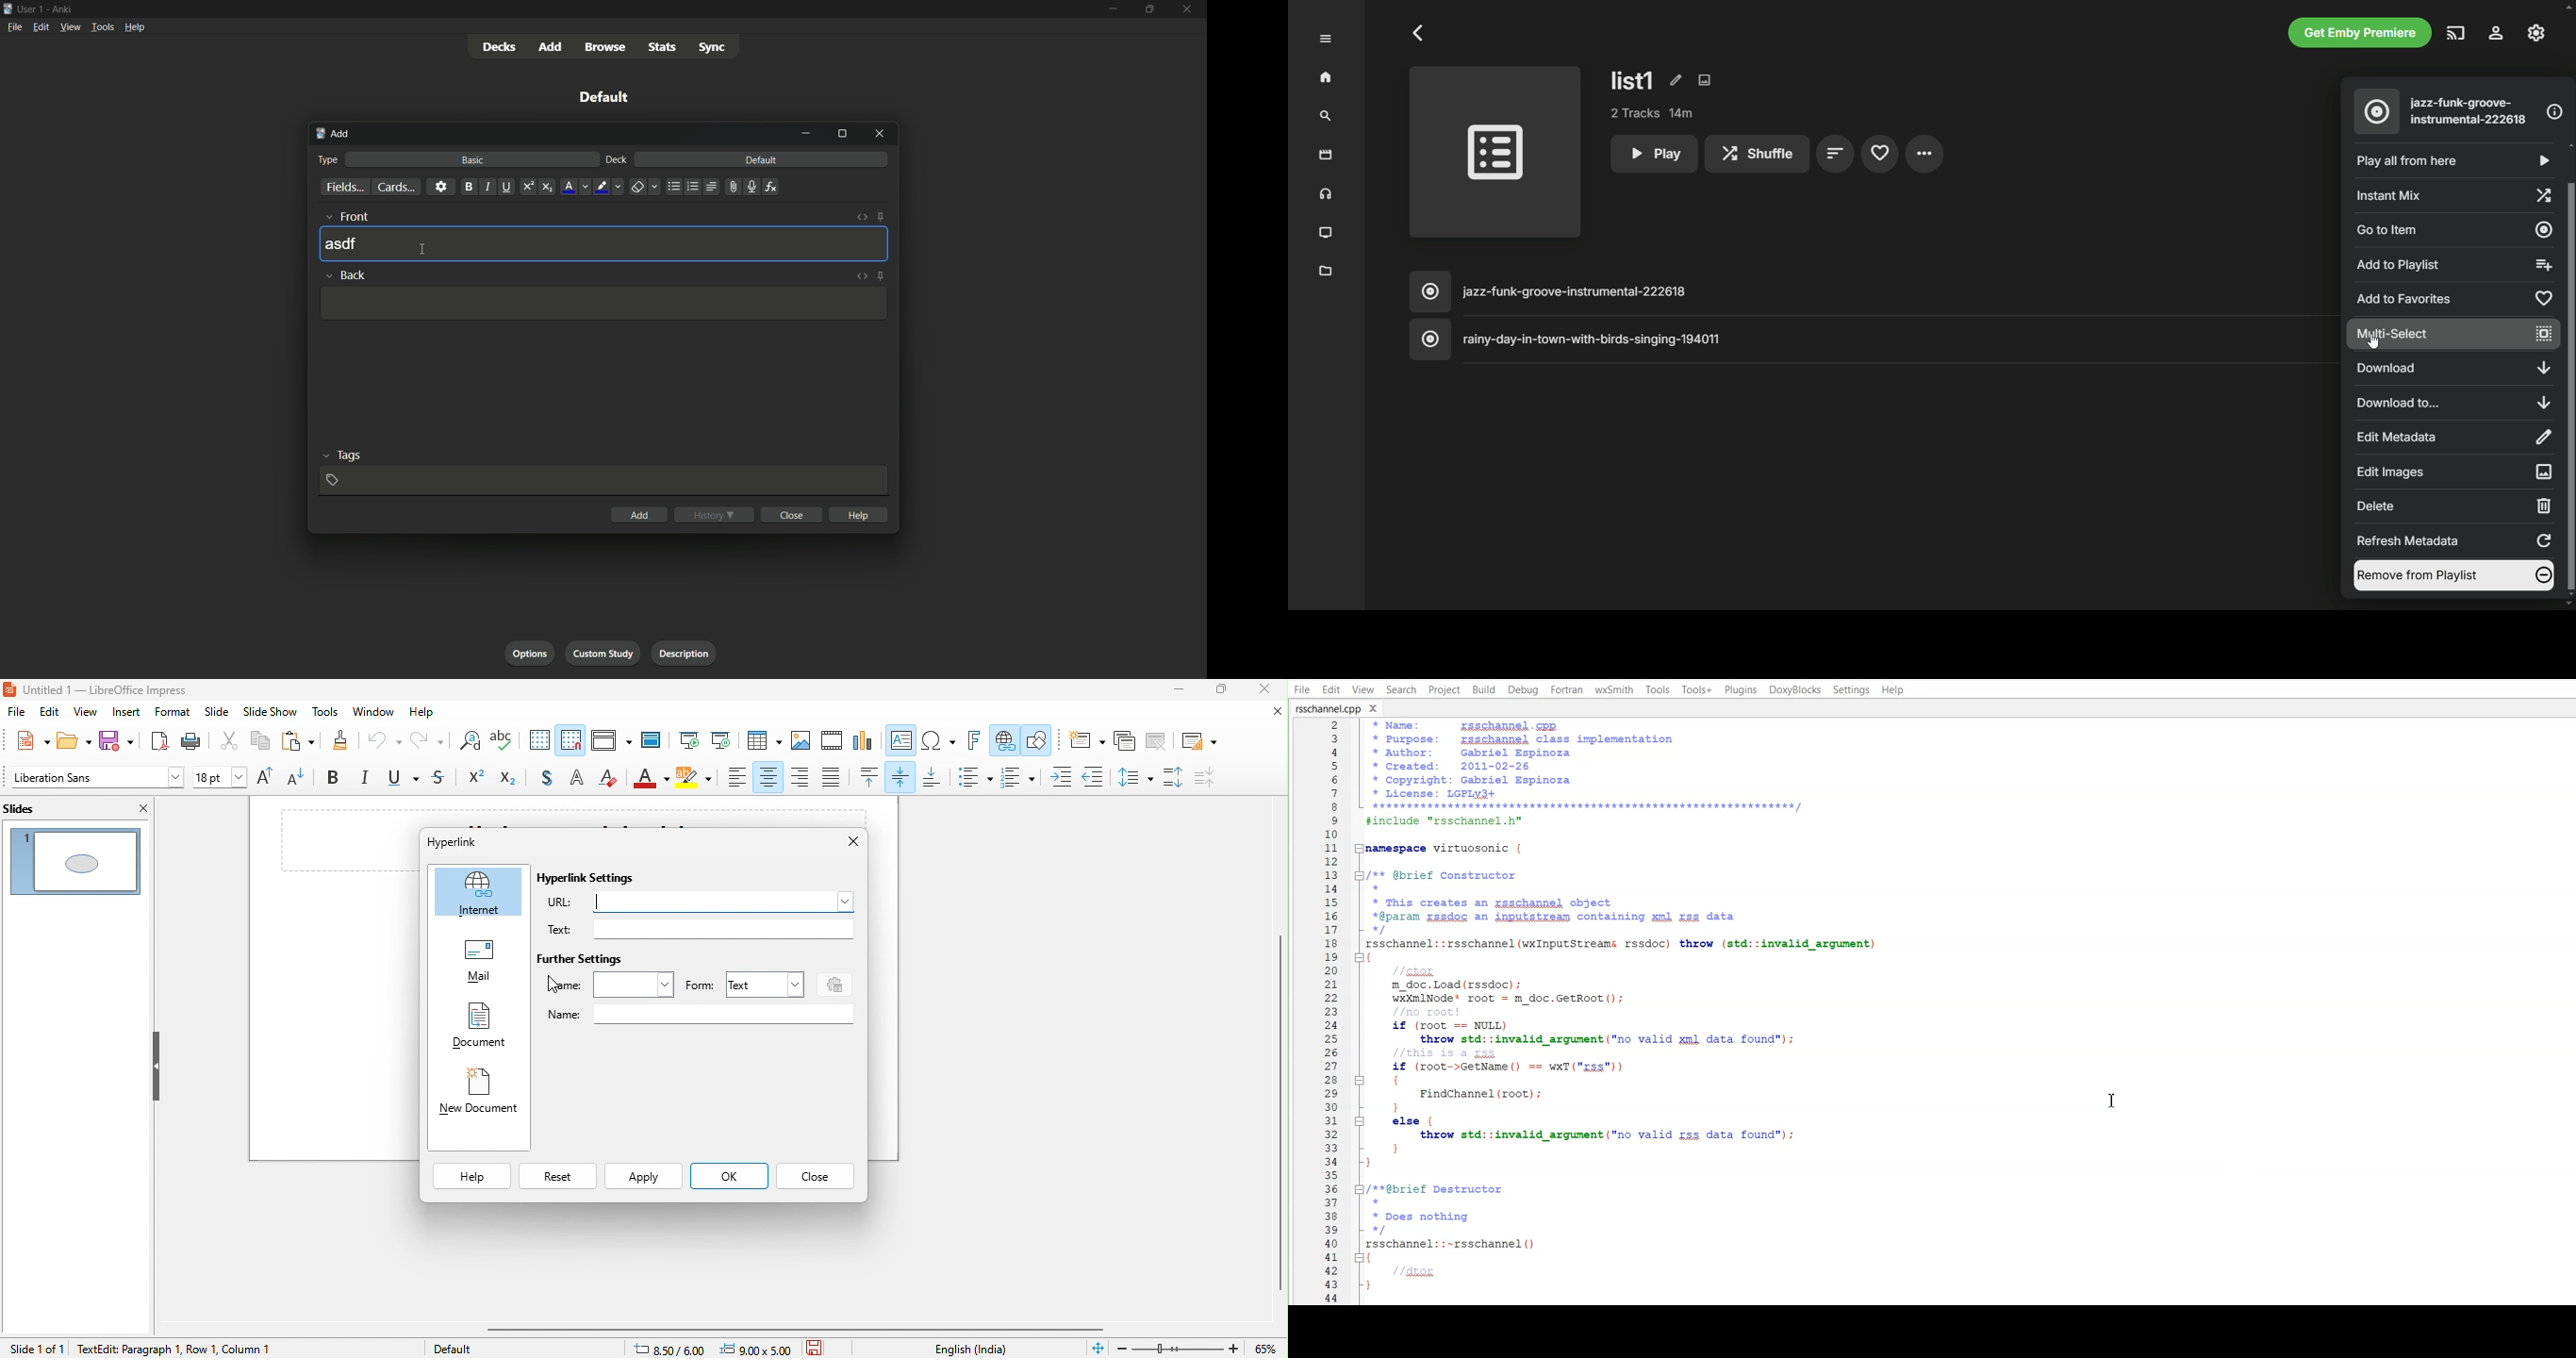 The width and height of the screenshot is (2576, 1372). Describe the element at coordinates (545, 779) in the screenshot. I see `toggle shadow` at that location.